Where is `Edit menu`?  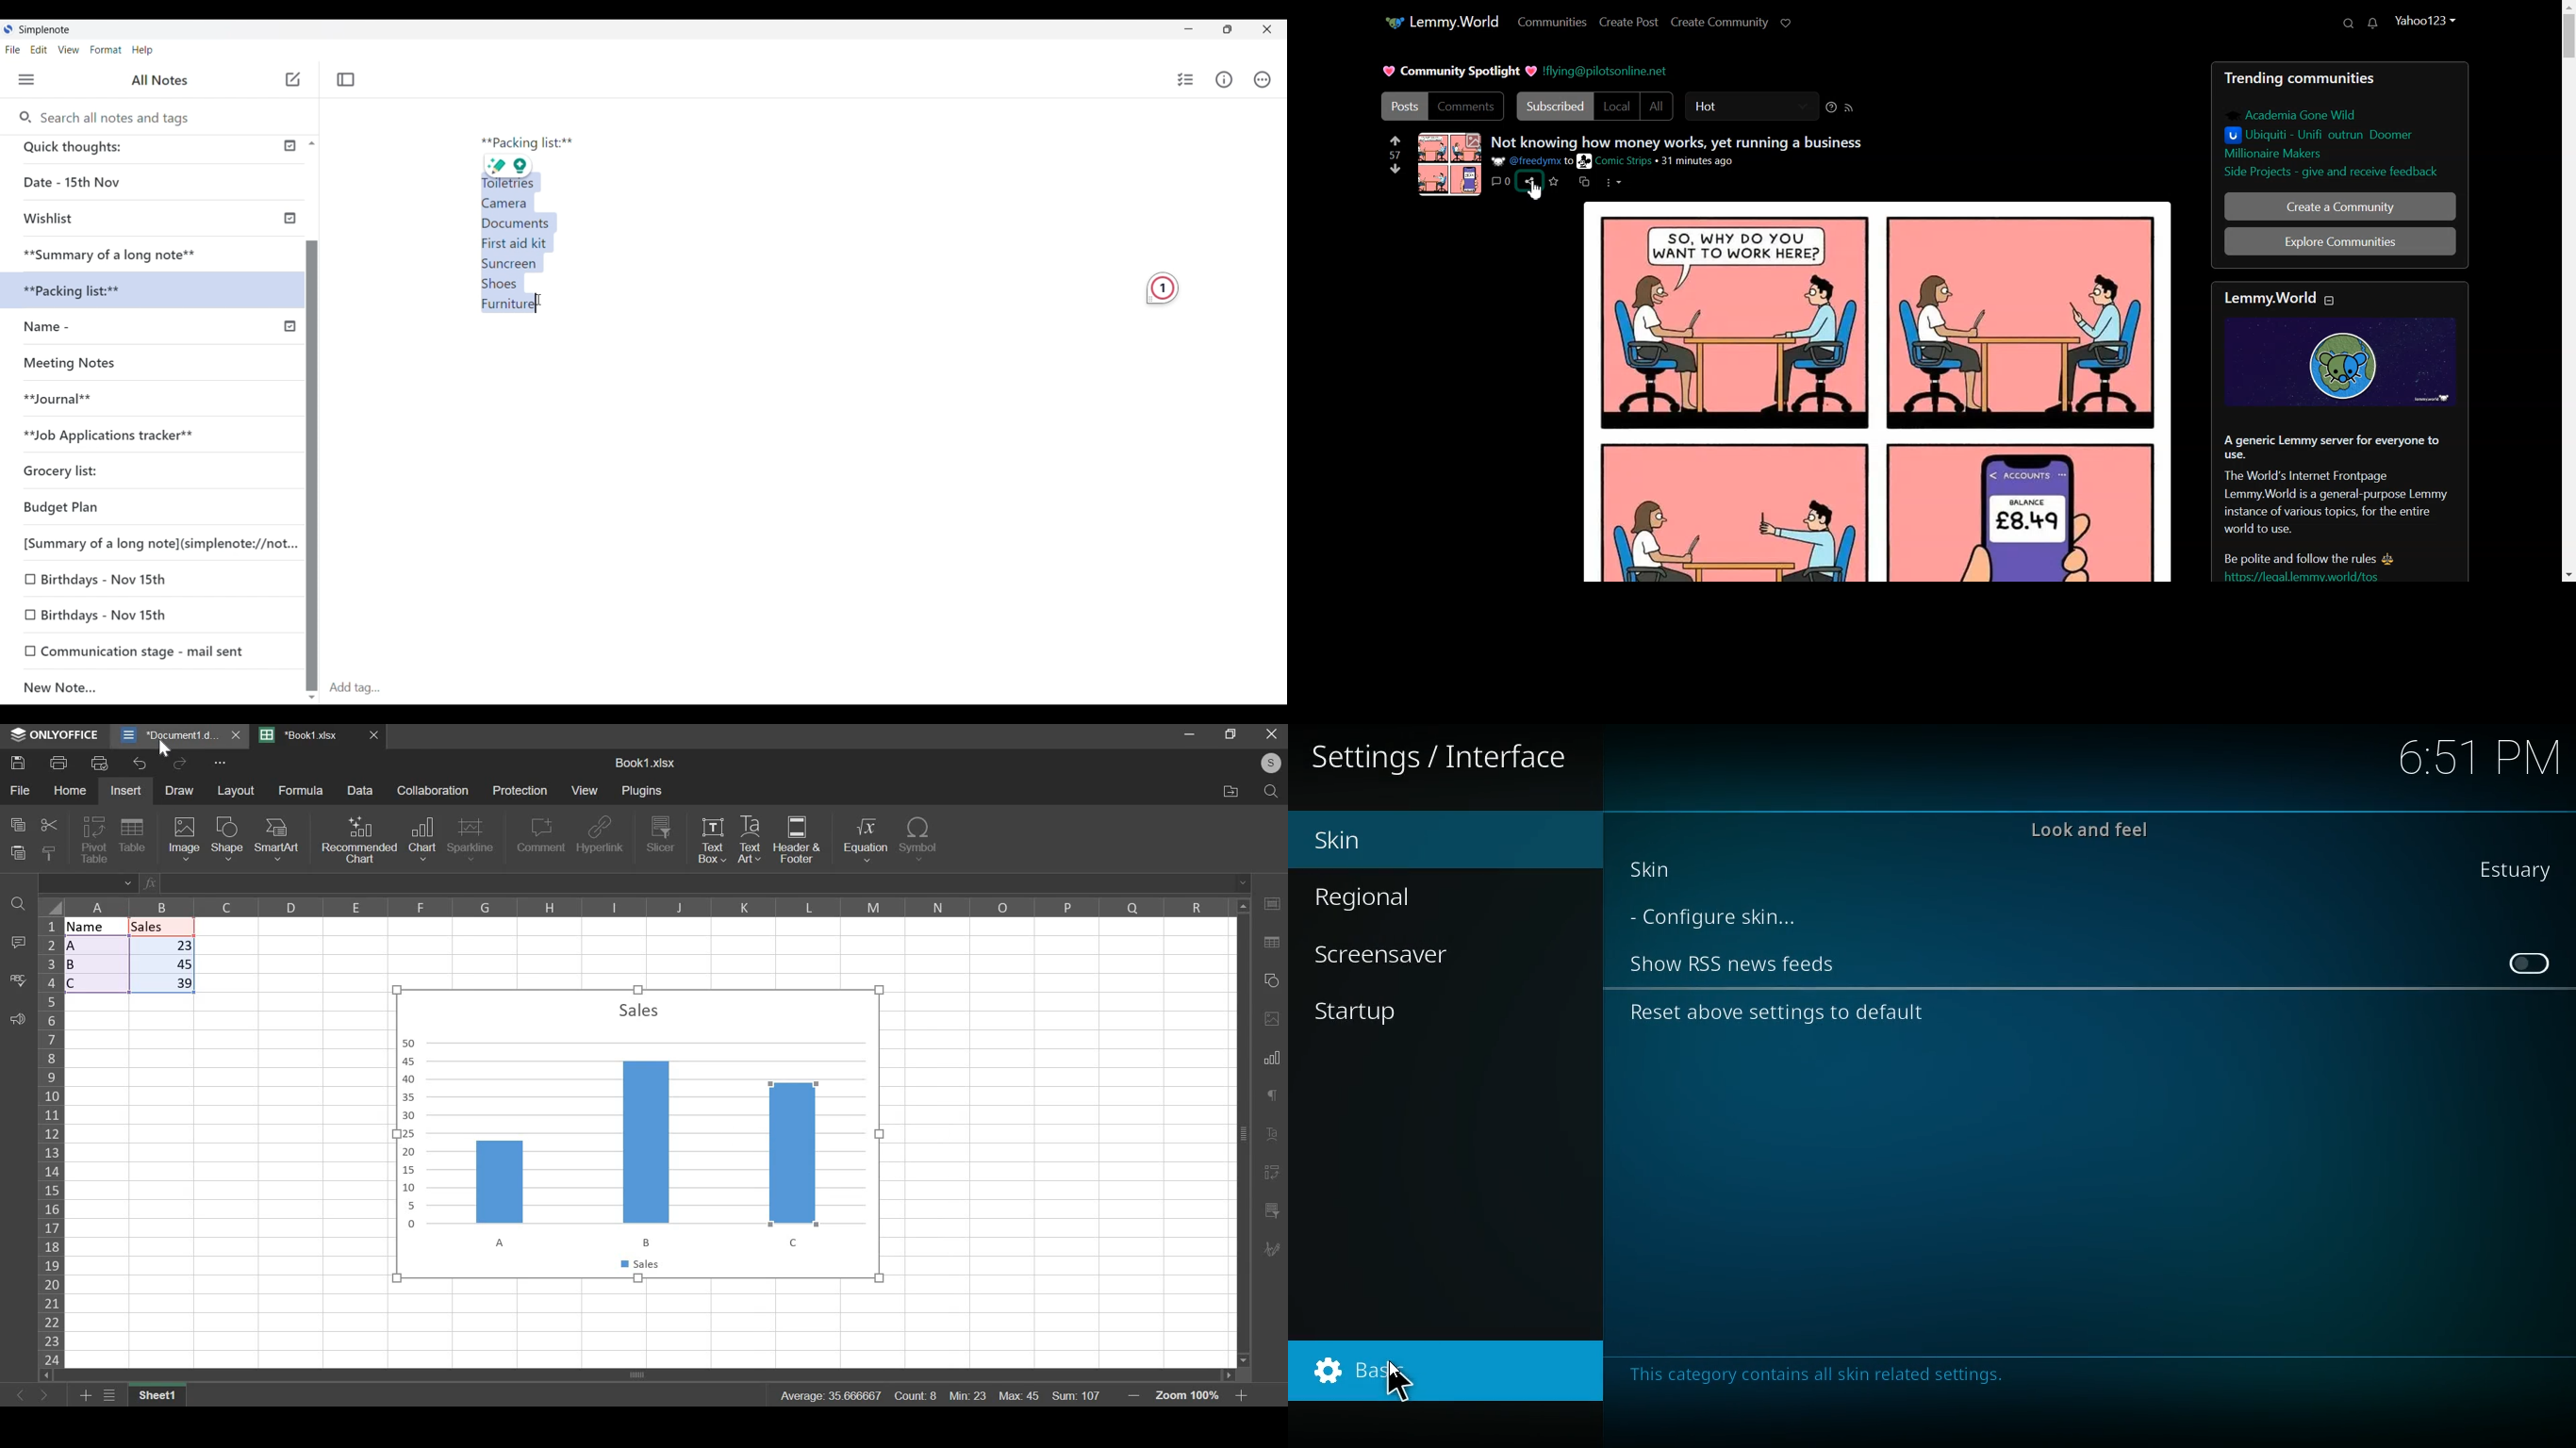
Edit menu is located at coordinates (40, 50).